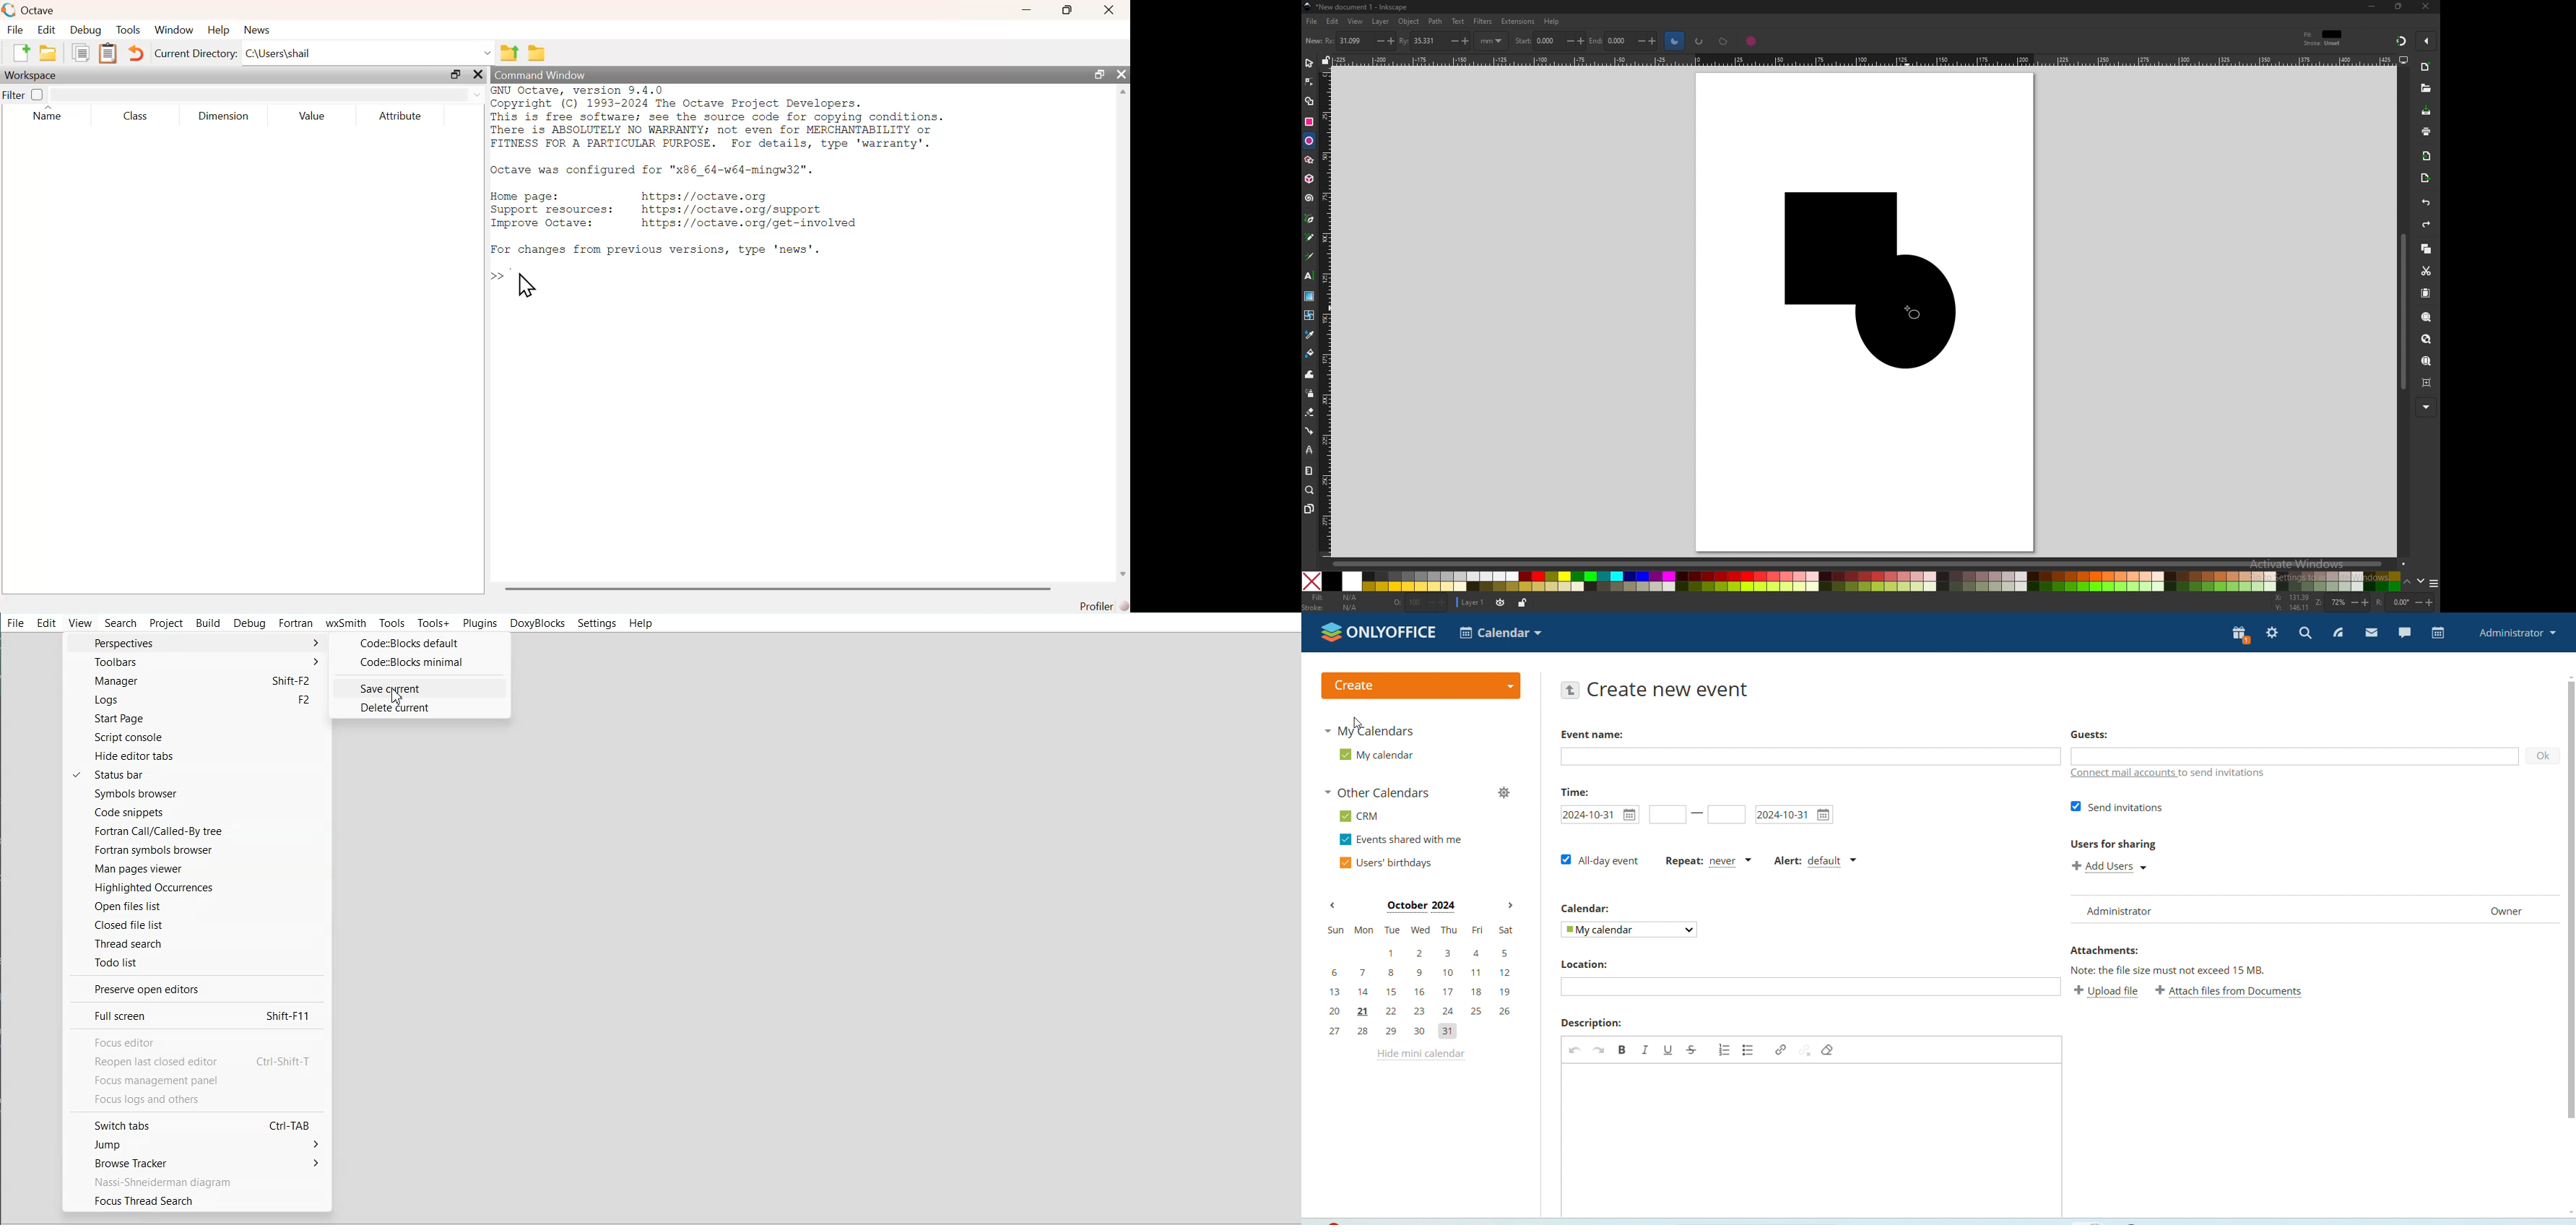 The height and width of the screenshot is (1232, 2576). What do you see at coordinates (1912, 313) in the screenshot?
I see `cursor` at bounding box center [1912, 313].